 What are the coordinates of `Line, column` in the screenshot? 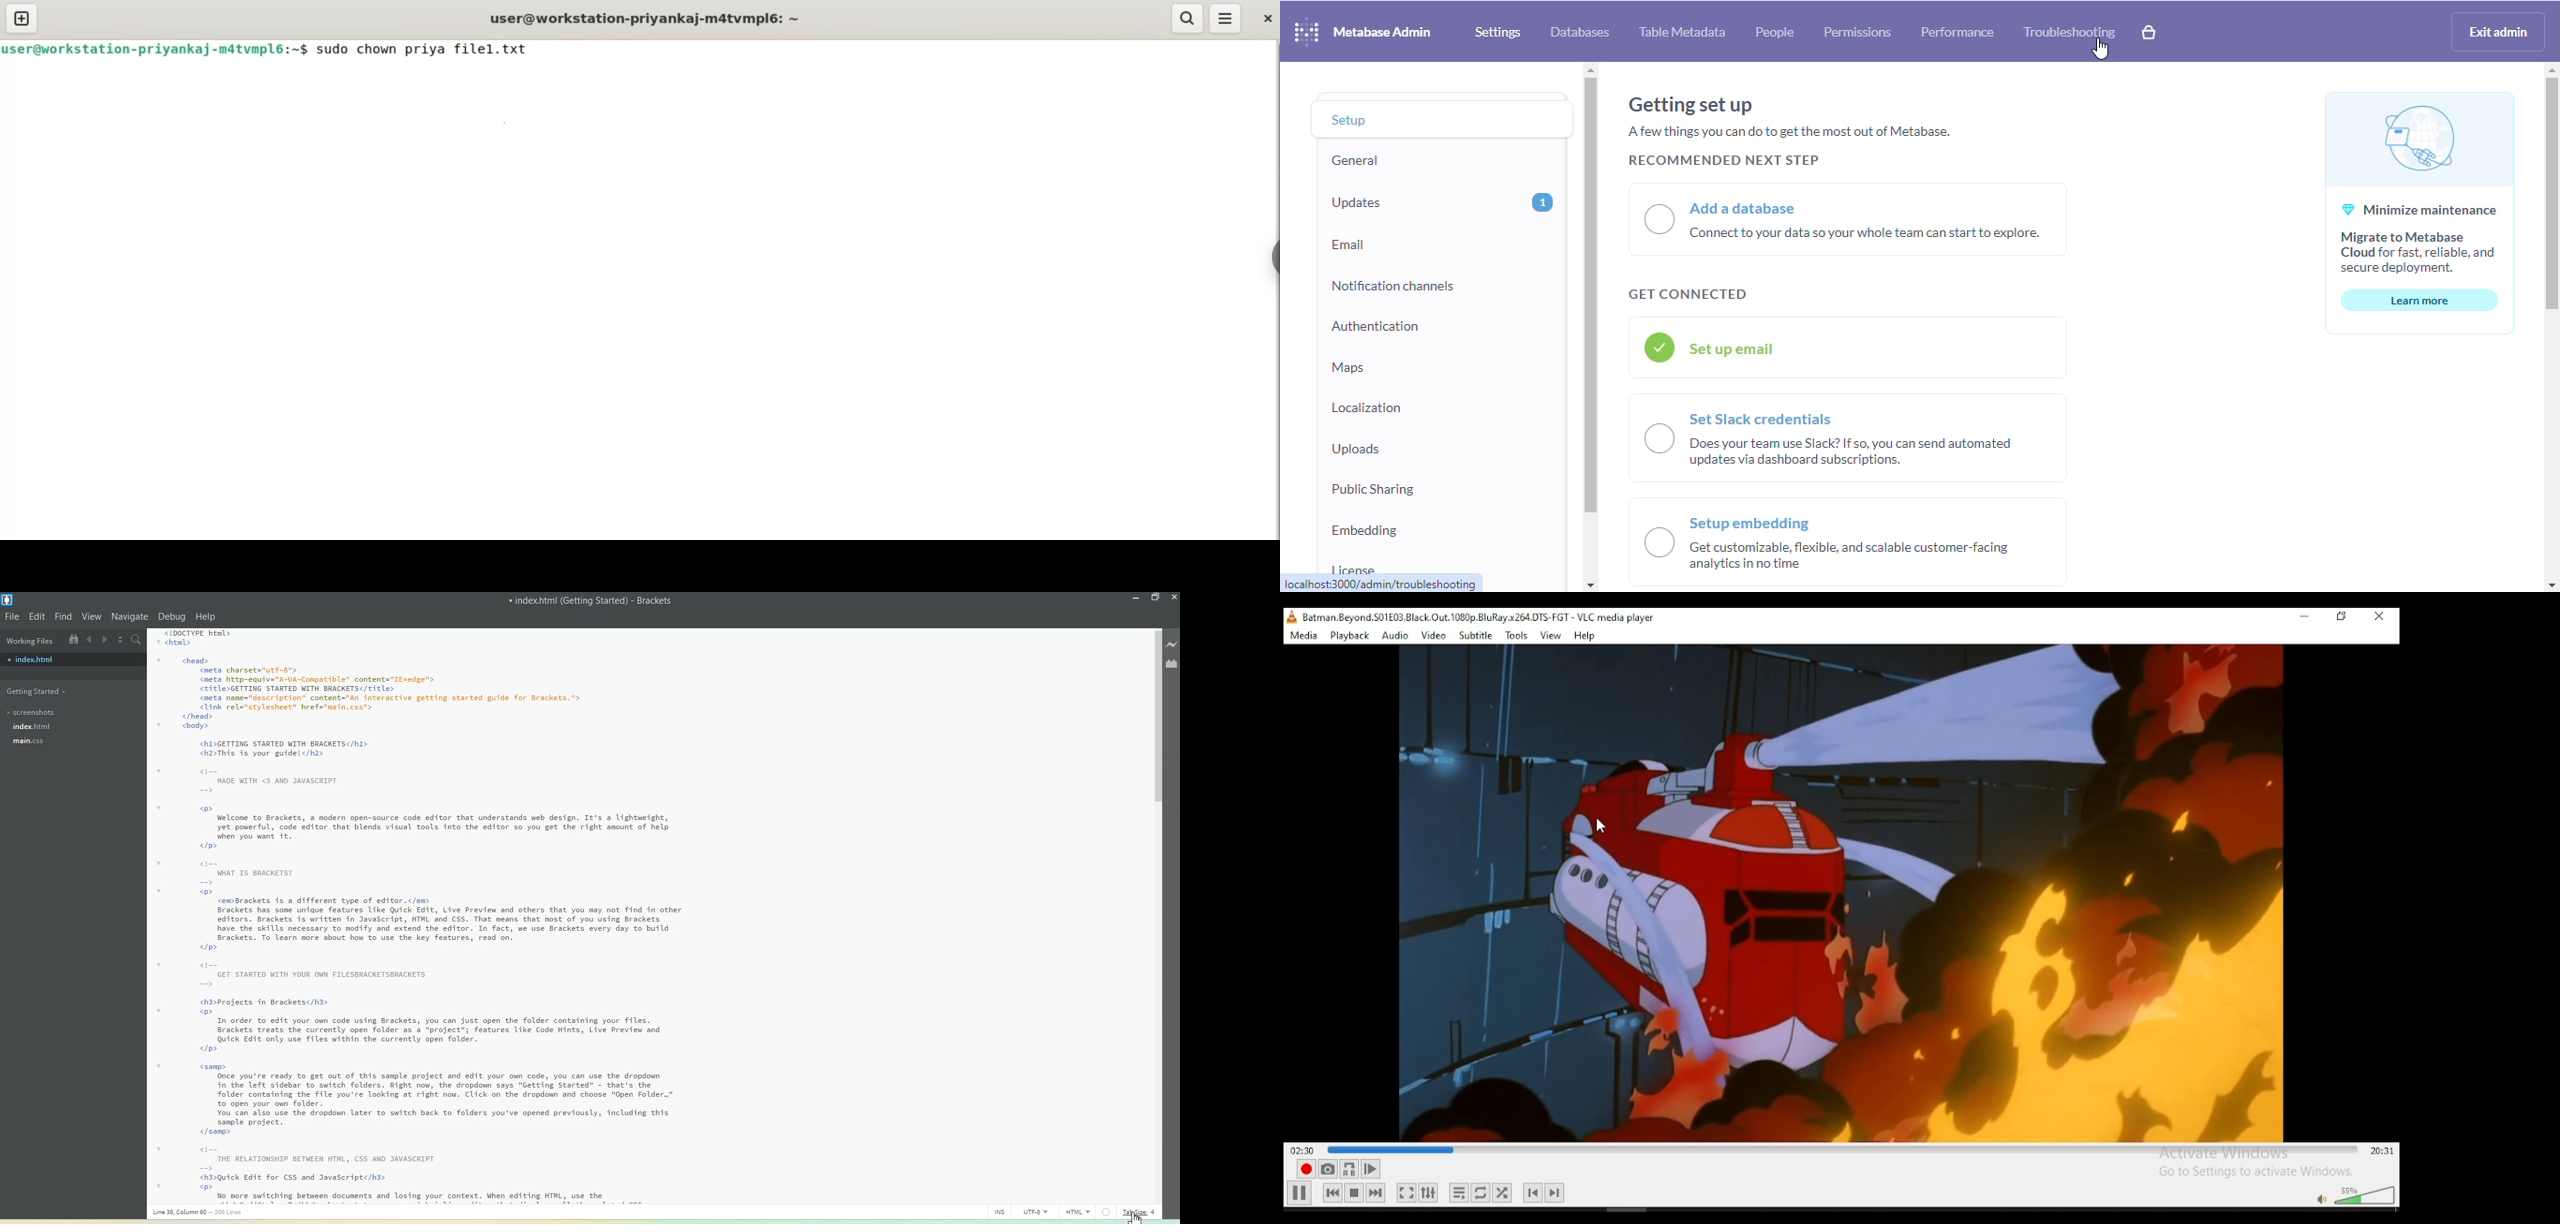 It's located at (207, 1213).